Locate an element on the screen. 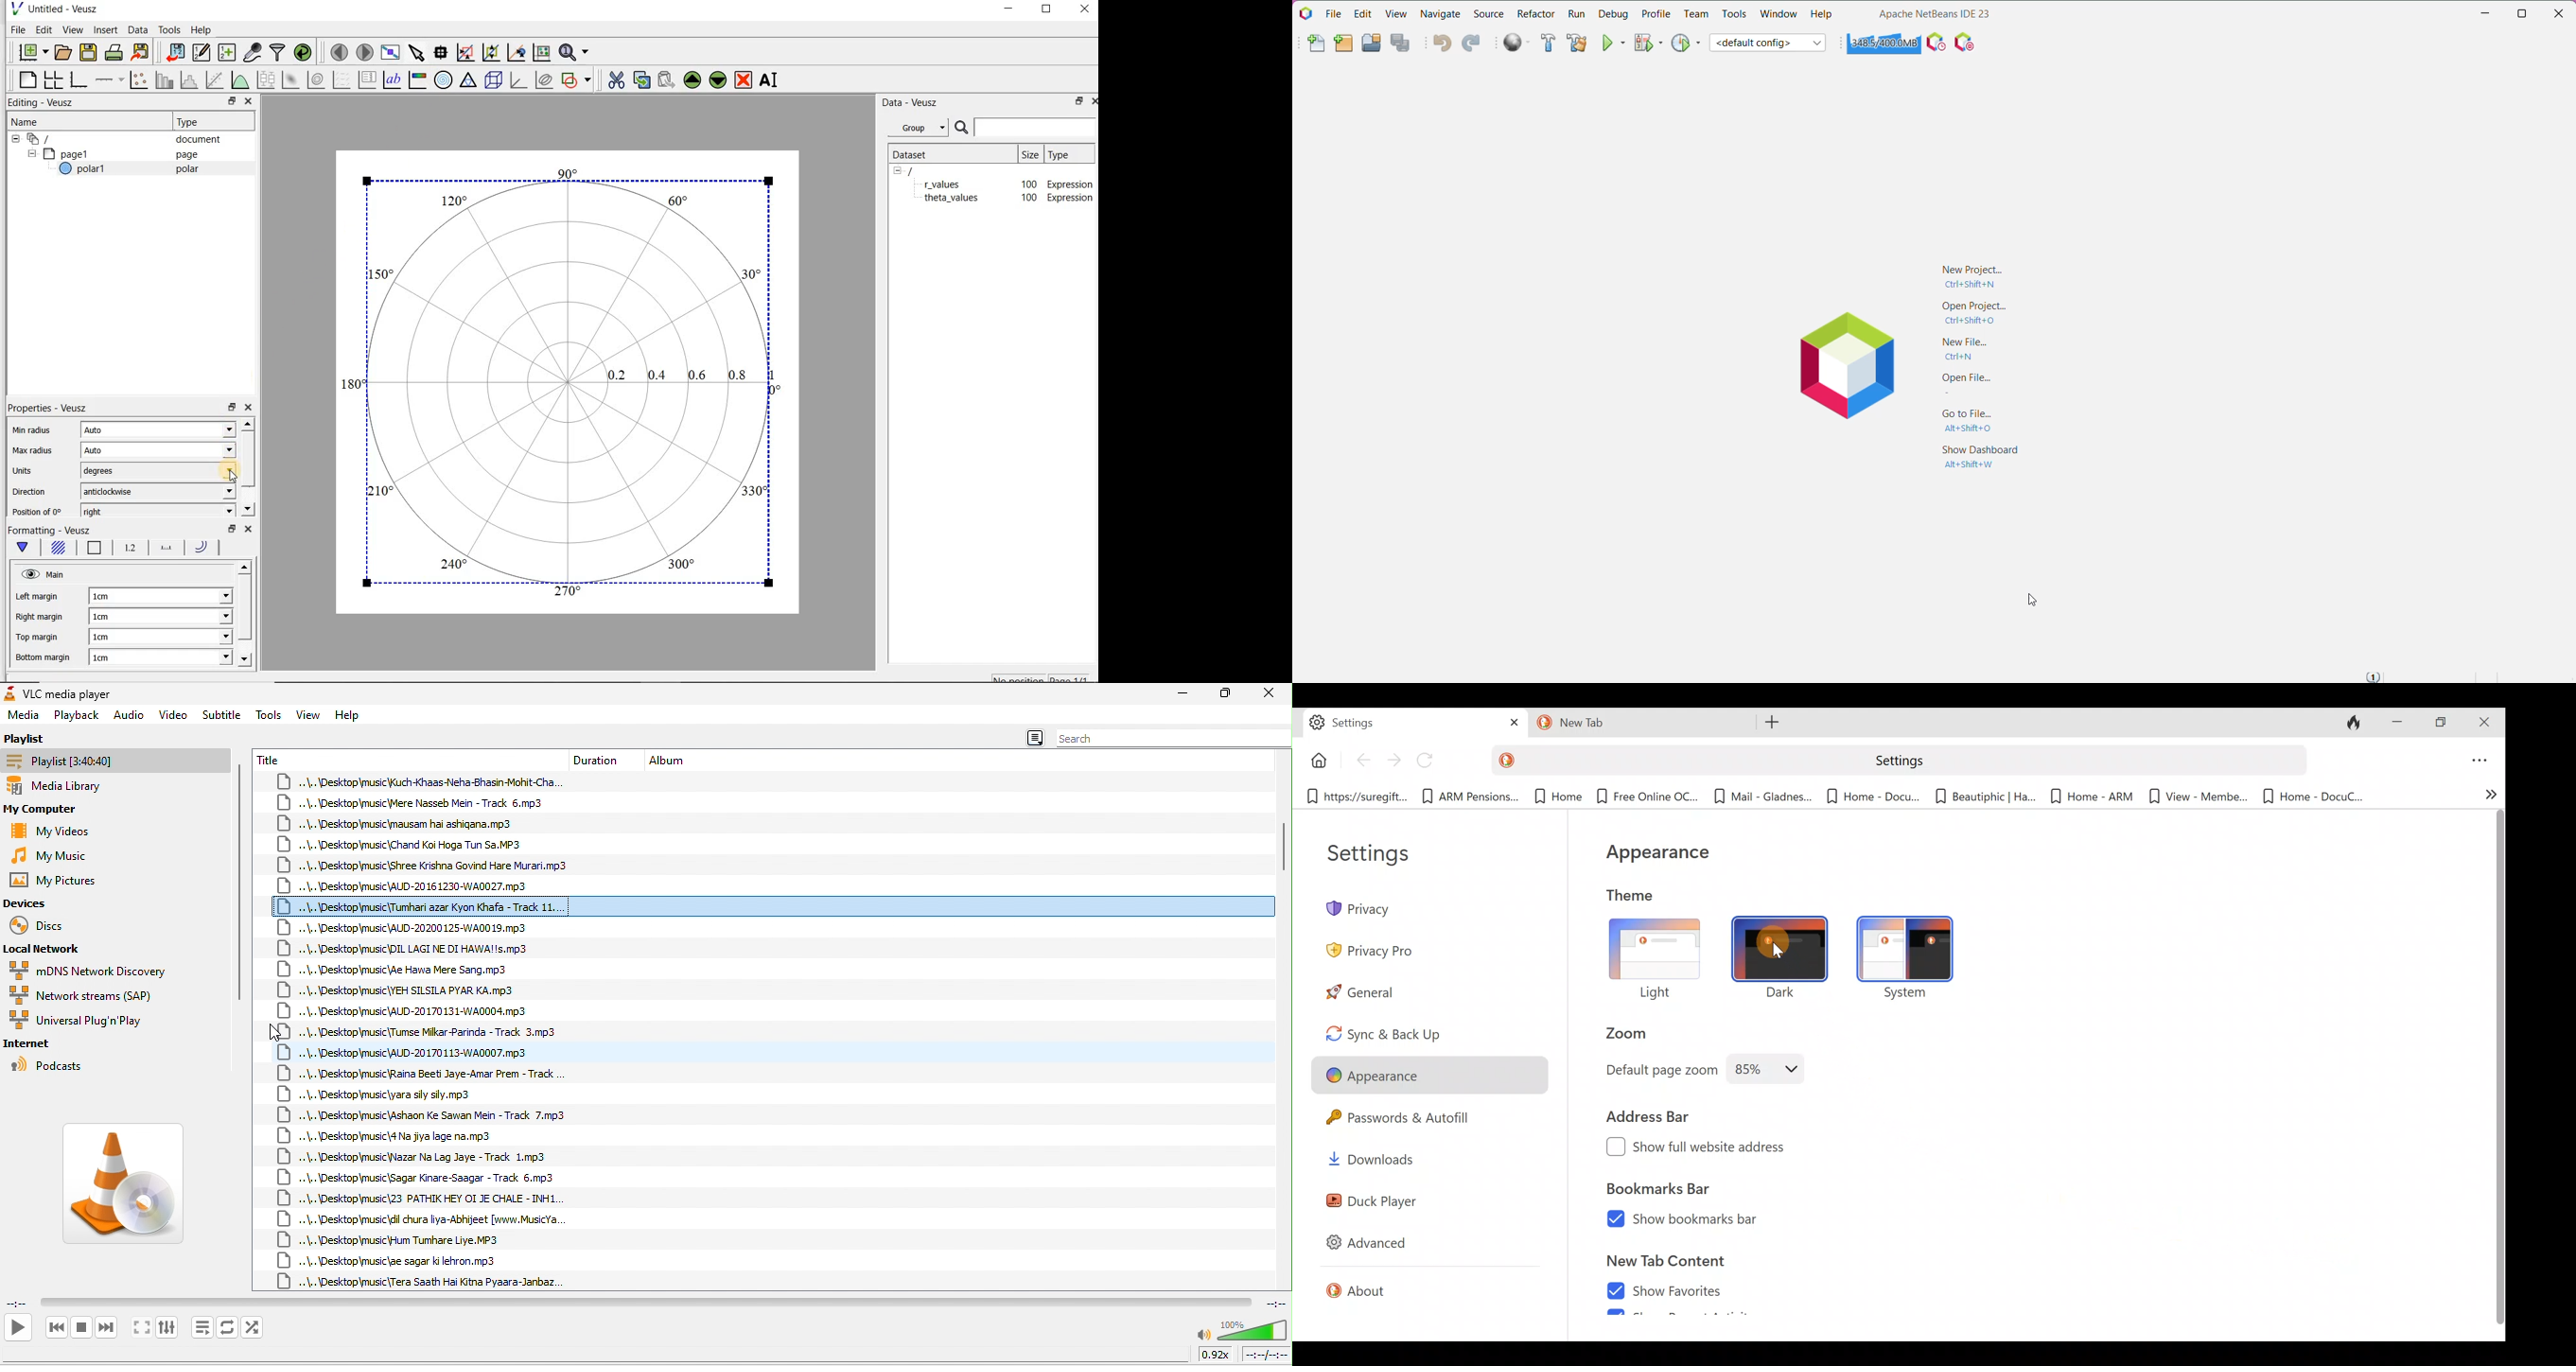  Debug is located at coordinates (1612, 13).